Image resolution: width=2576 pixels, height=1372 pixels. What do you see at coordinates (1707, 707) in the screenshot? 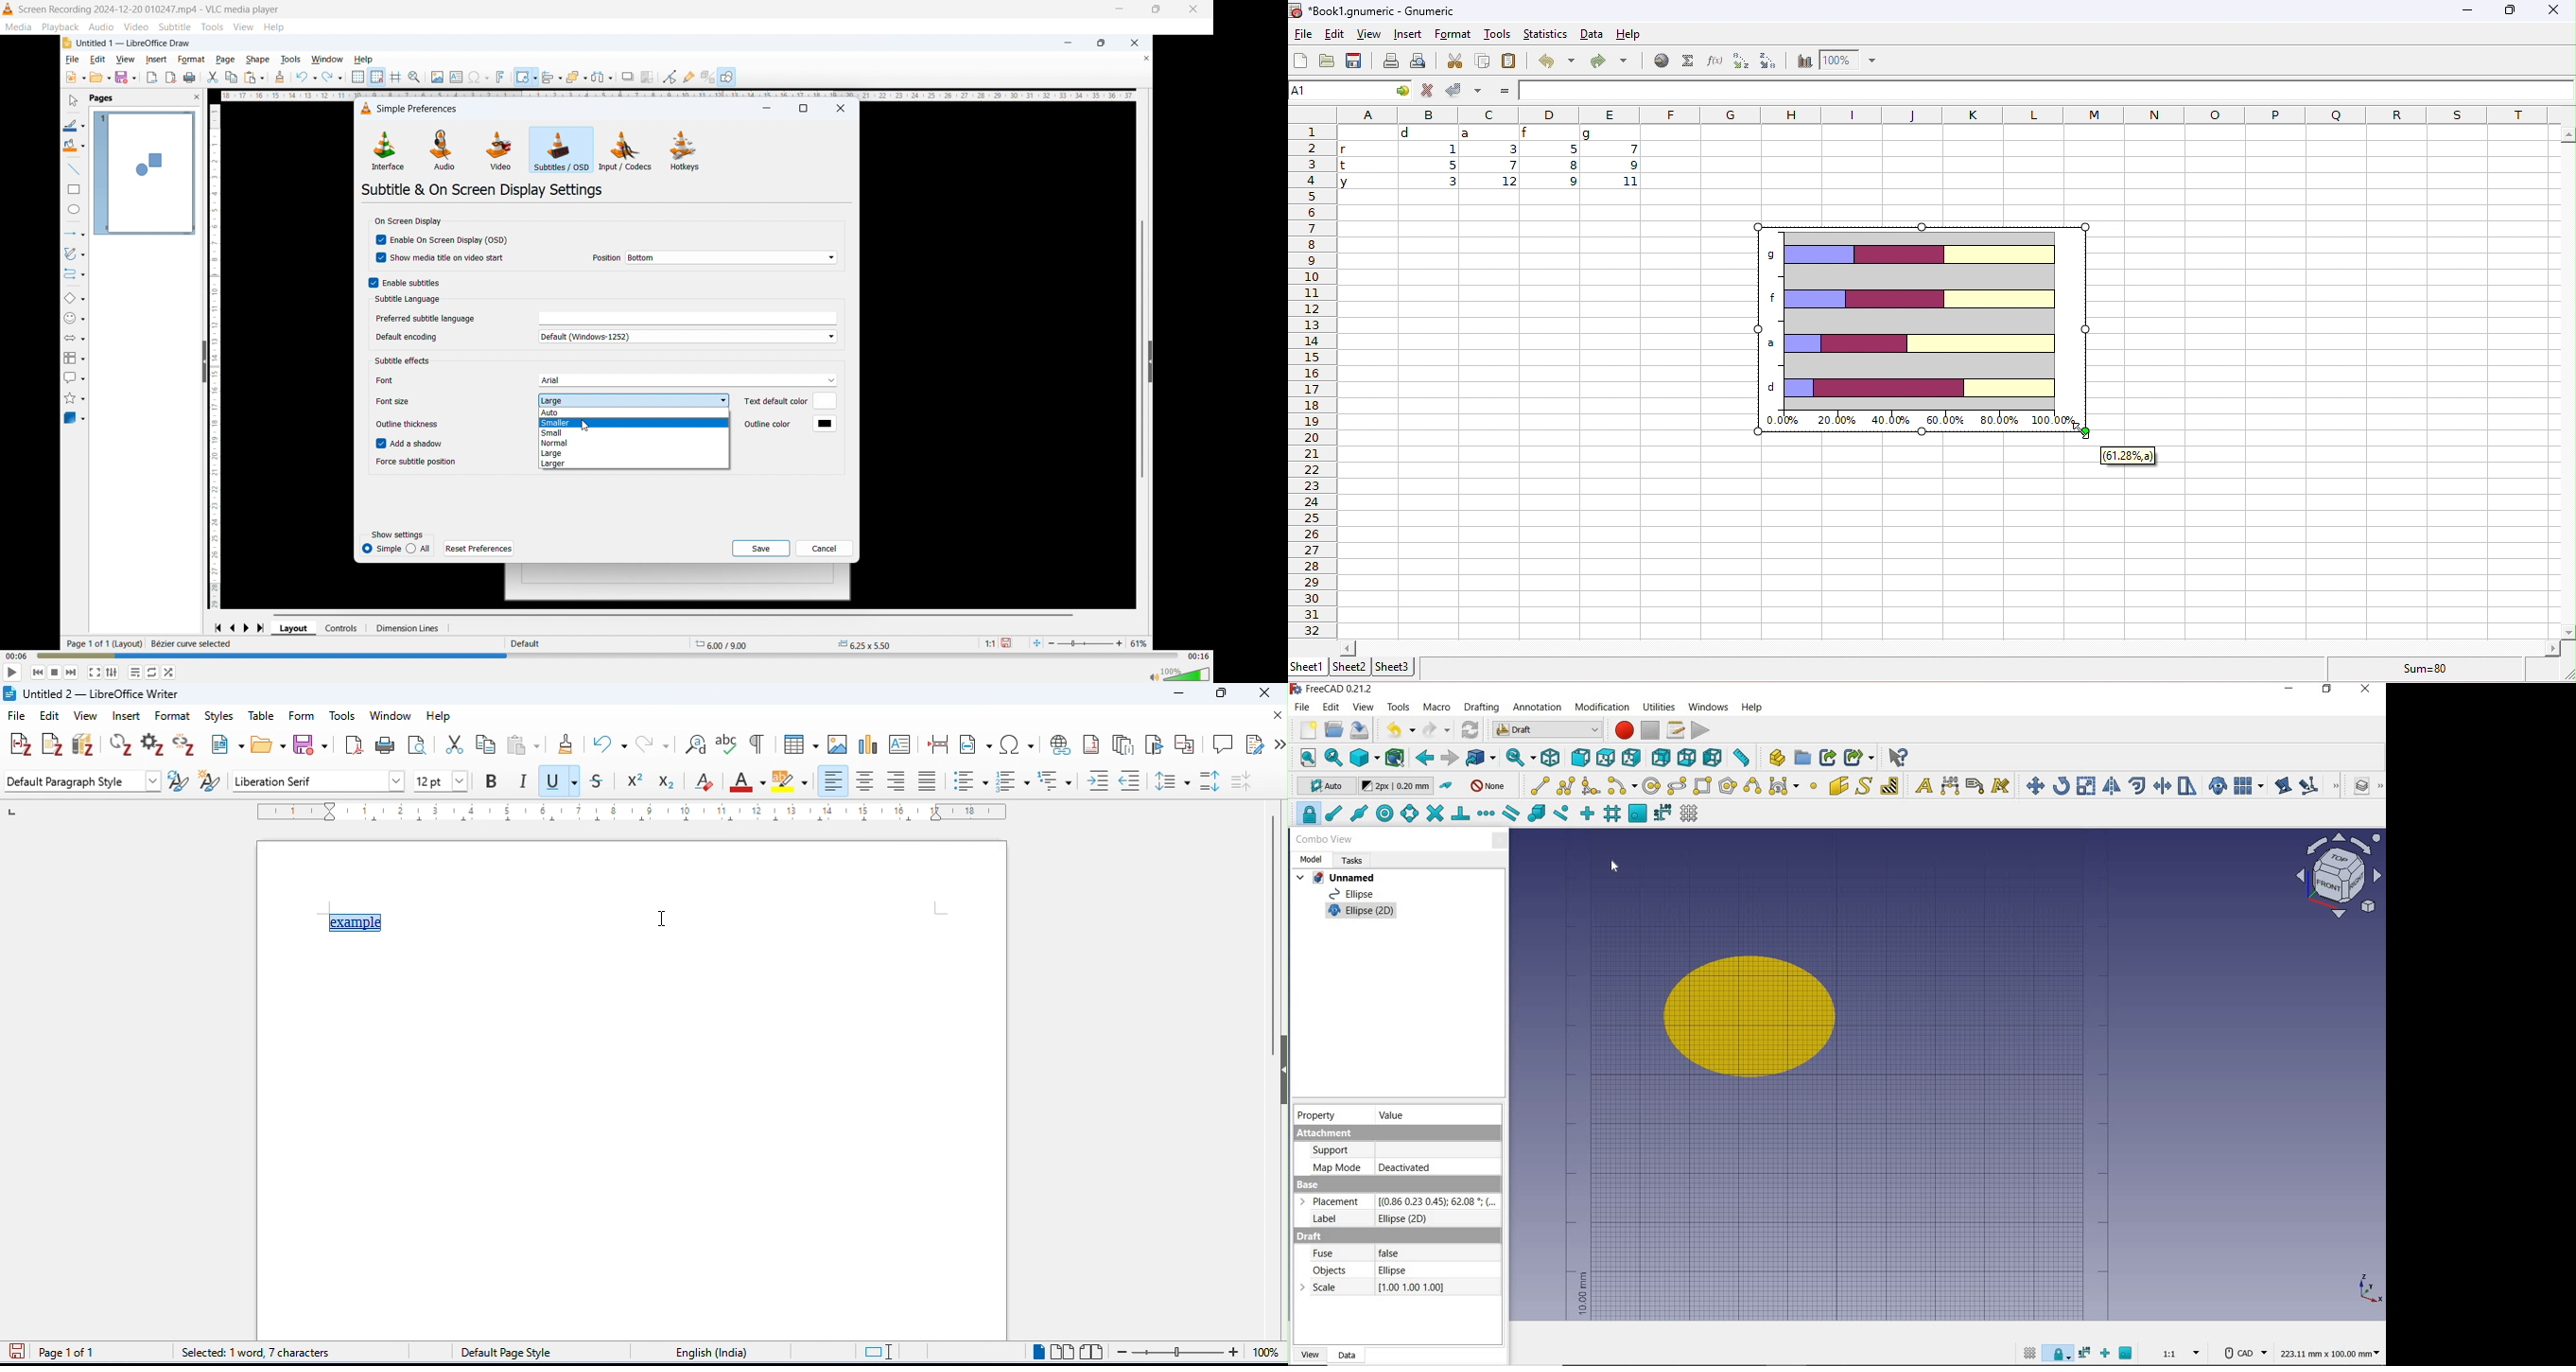
I see `windows` at bounding box center [1707, 707].